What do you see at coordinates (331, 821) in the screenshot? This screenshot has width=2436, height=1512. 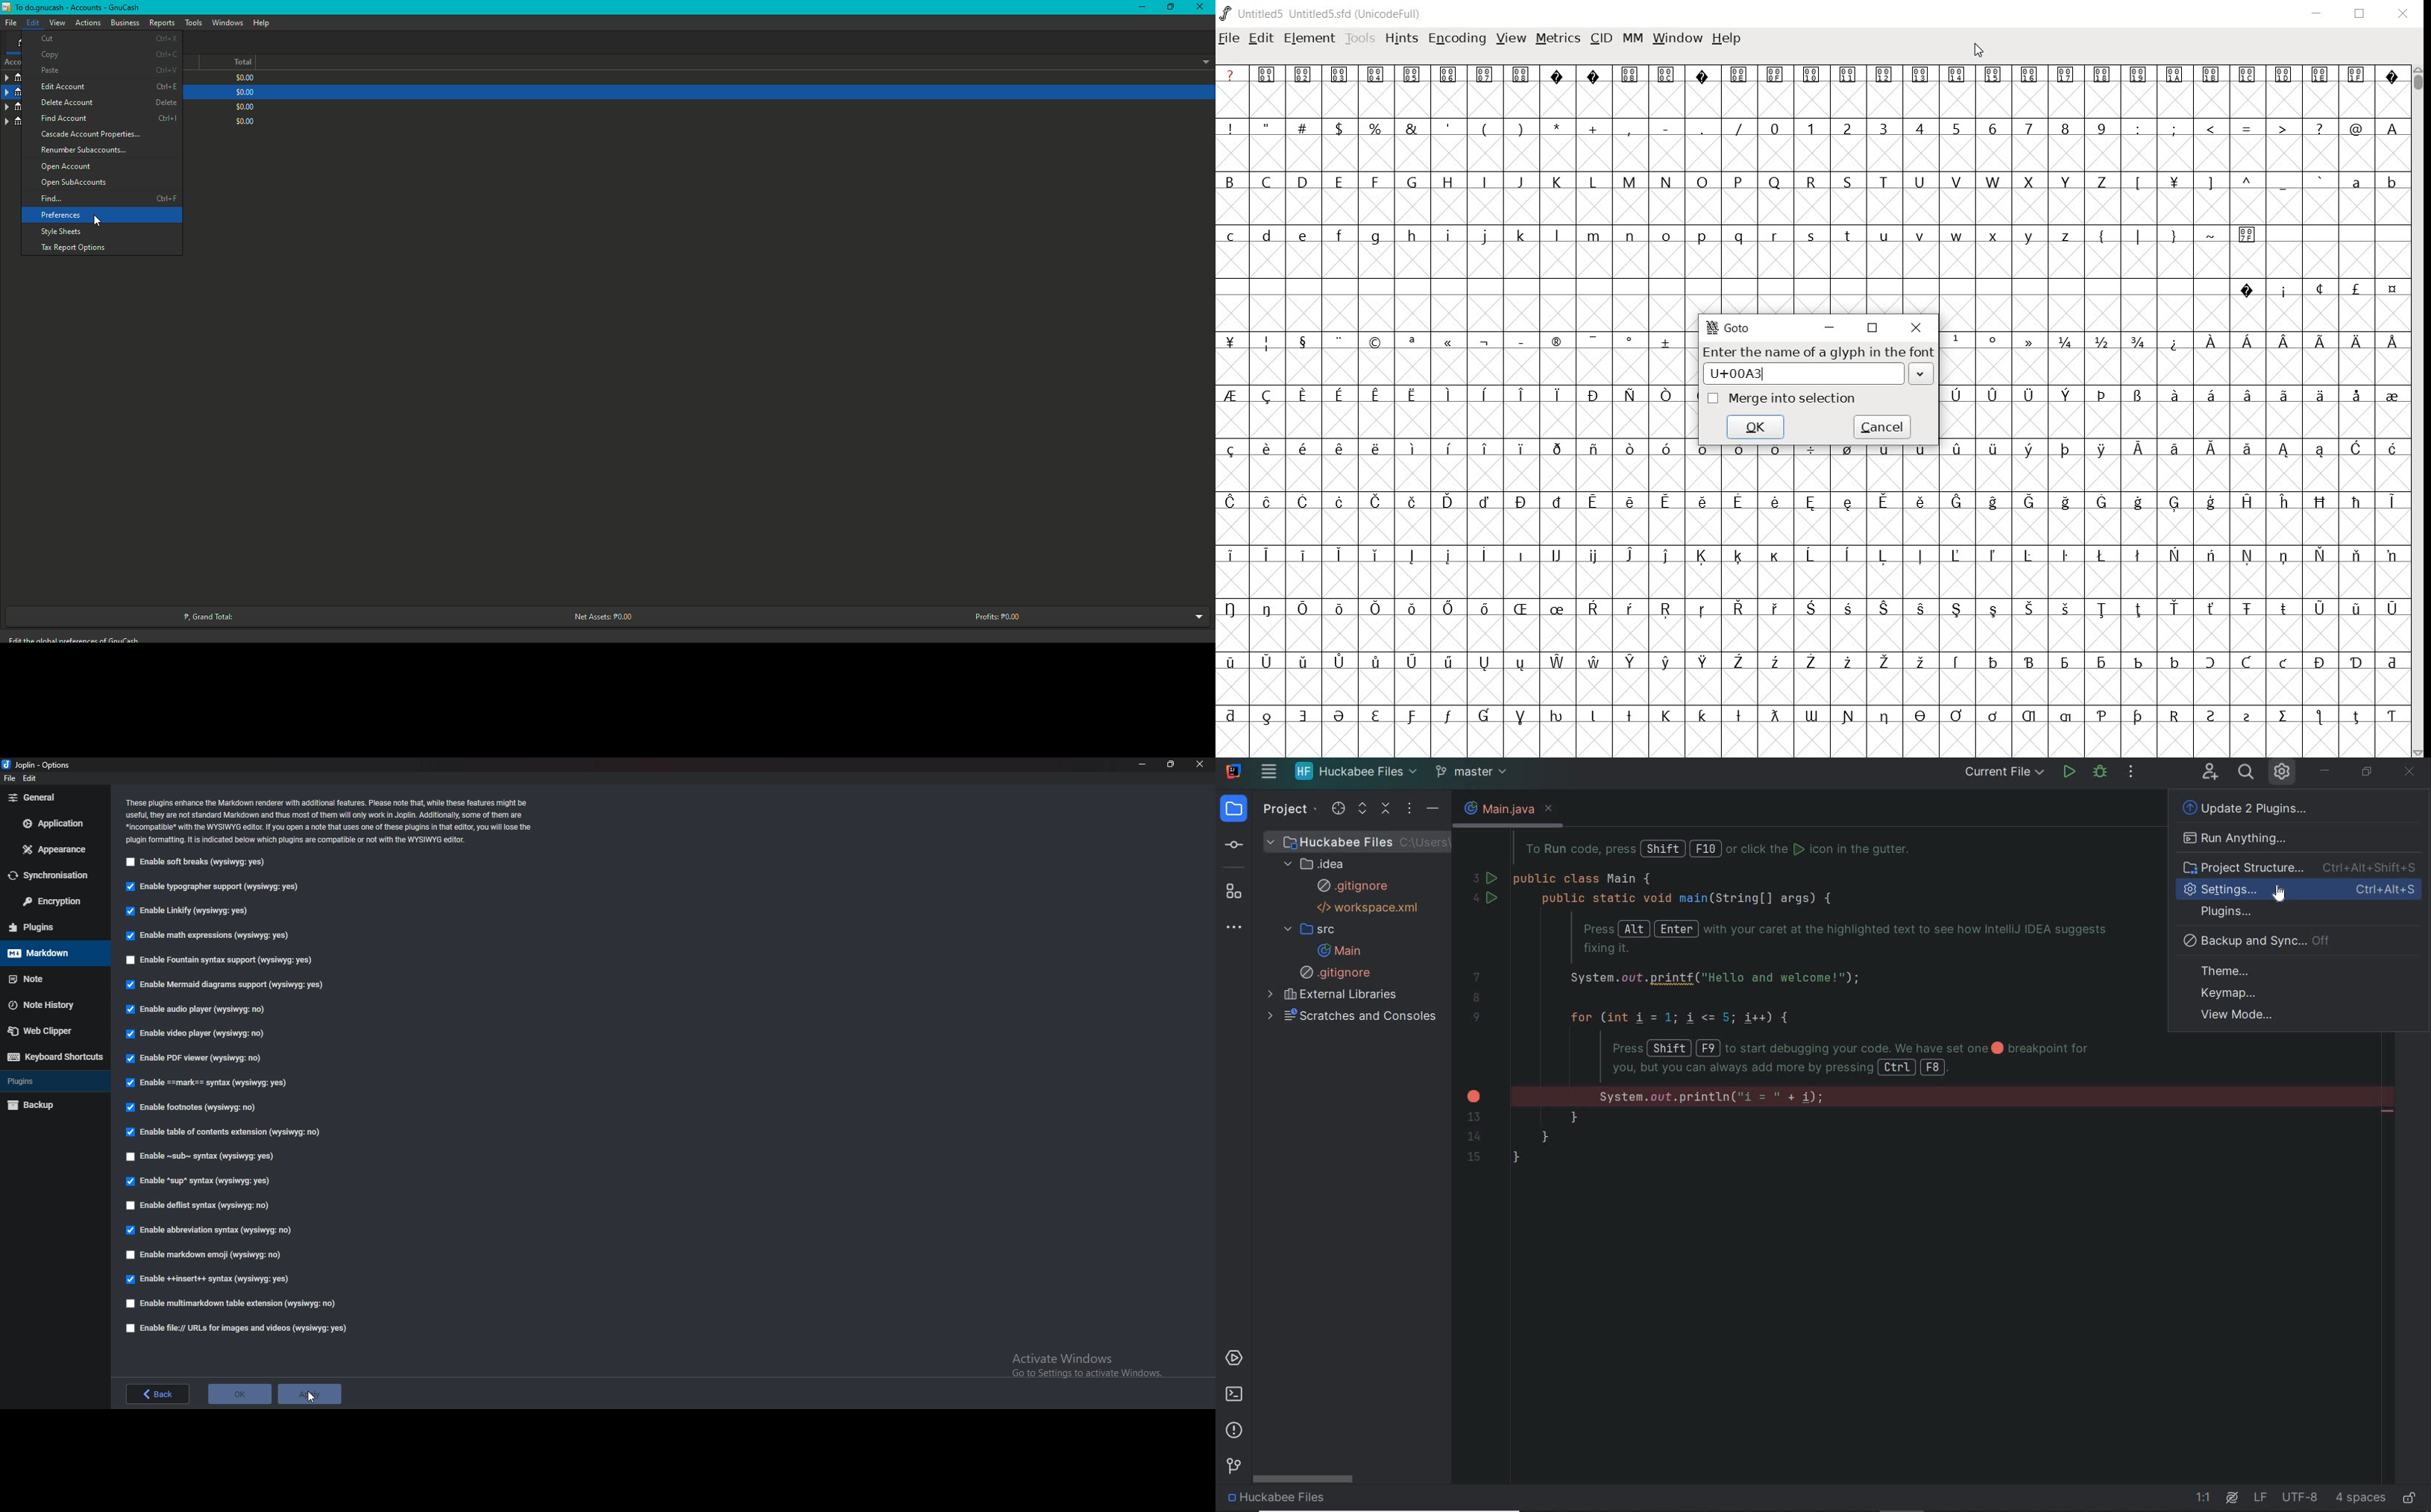 I see `info` at bounding box center [331, 821].